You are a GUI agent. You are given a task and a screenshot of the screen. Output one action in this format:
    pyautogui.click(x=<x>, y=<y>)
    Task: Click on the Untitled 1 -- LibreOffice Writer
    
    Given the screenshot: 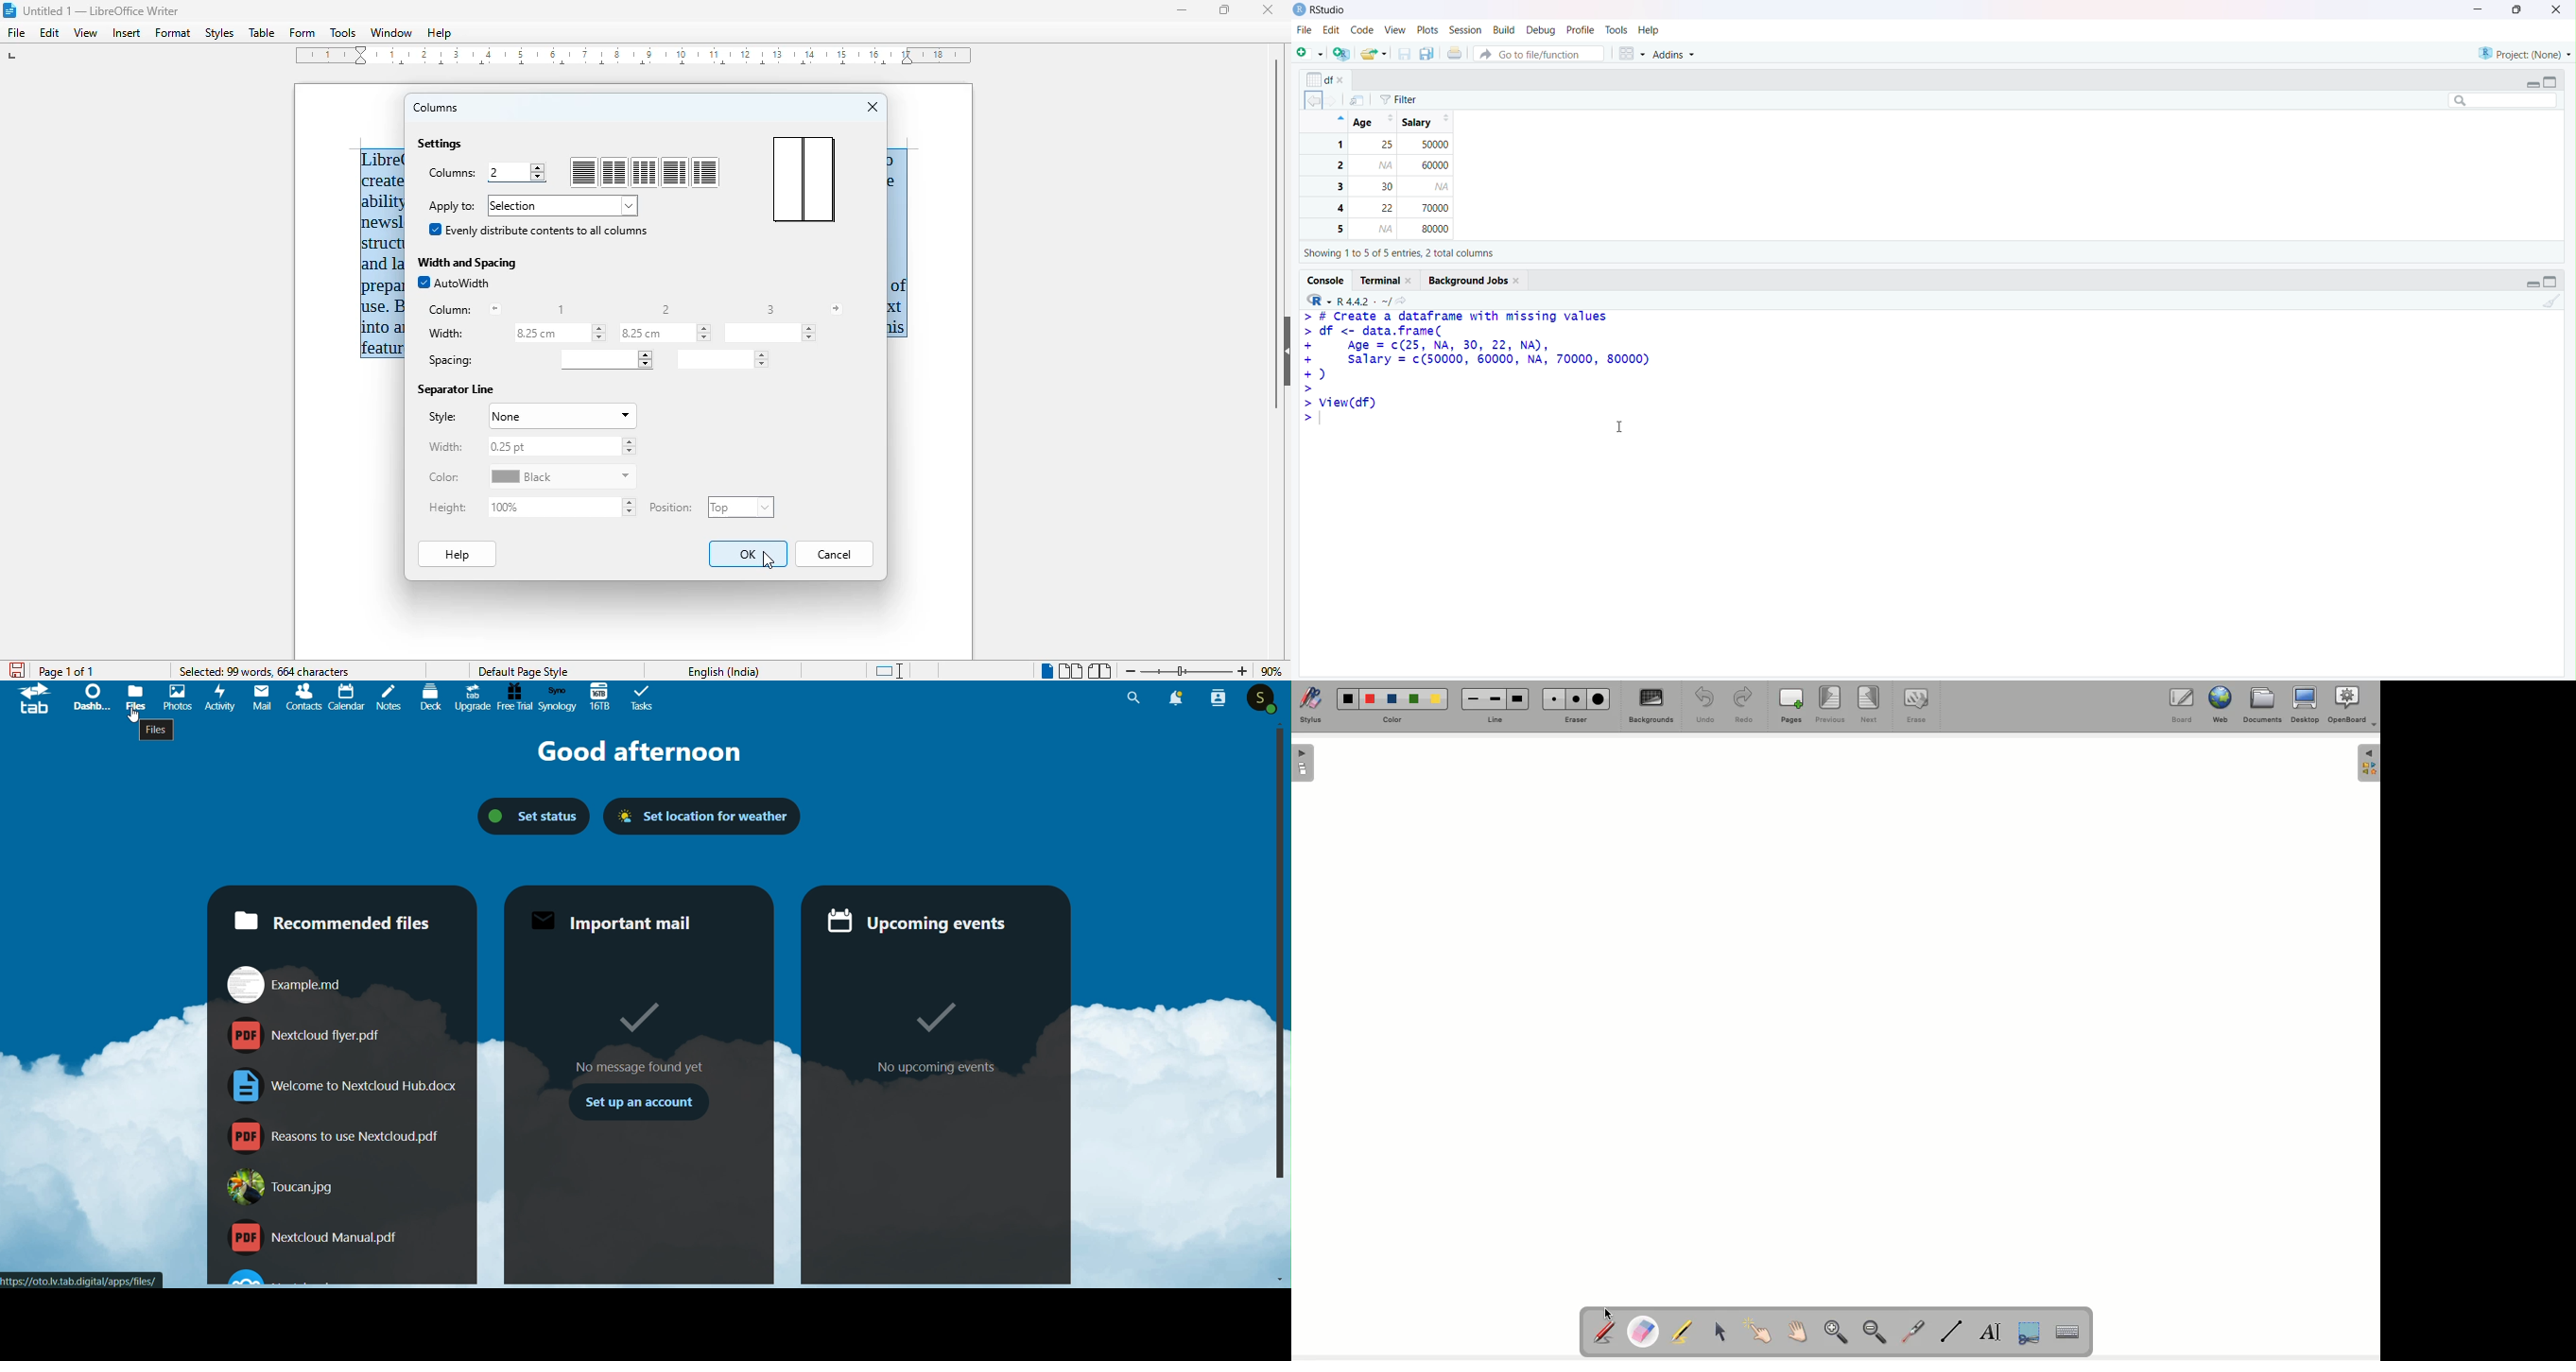 What is the action you would take?
    pyautogui.click(x=104, y=9)
    